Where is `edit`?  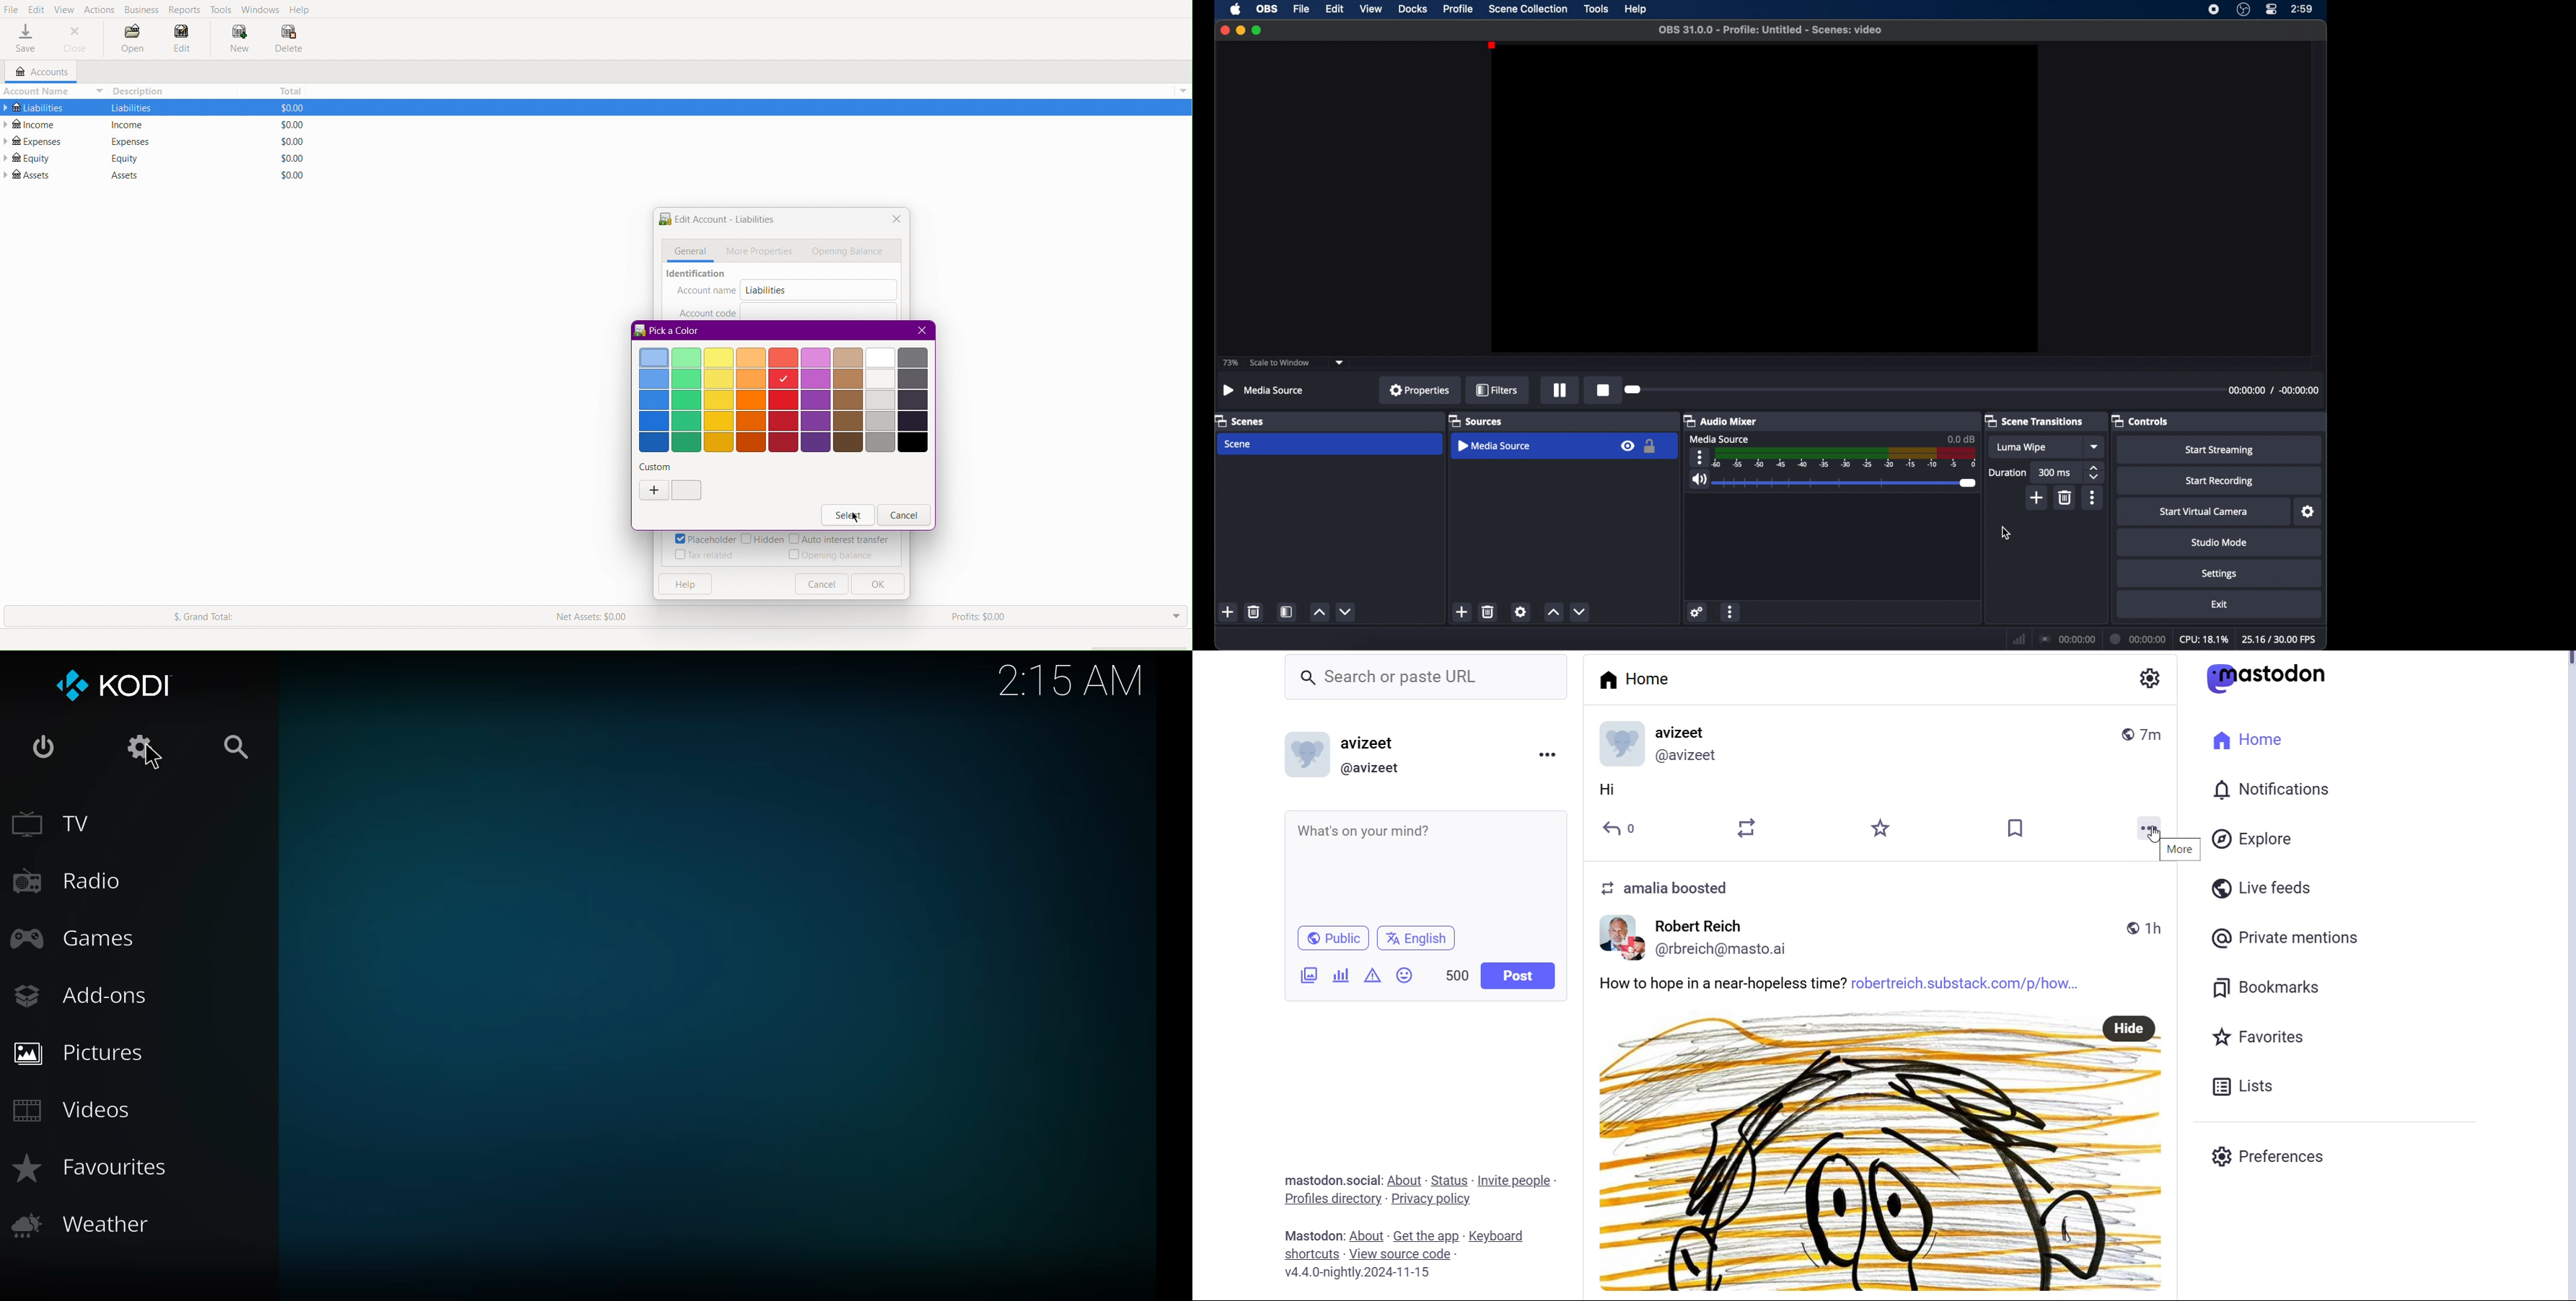
edit is located at coordinates (1335, 10).